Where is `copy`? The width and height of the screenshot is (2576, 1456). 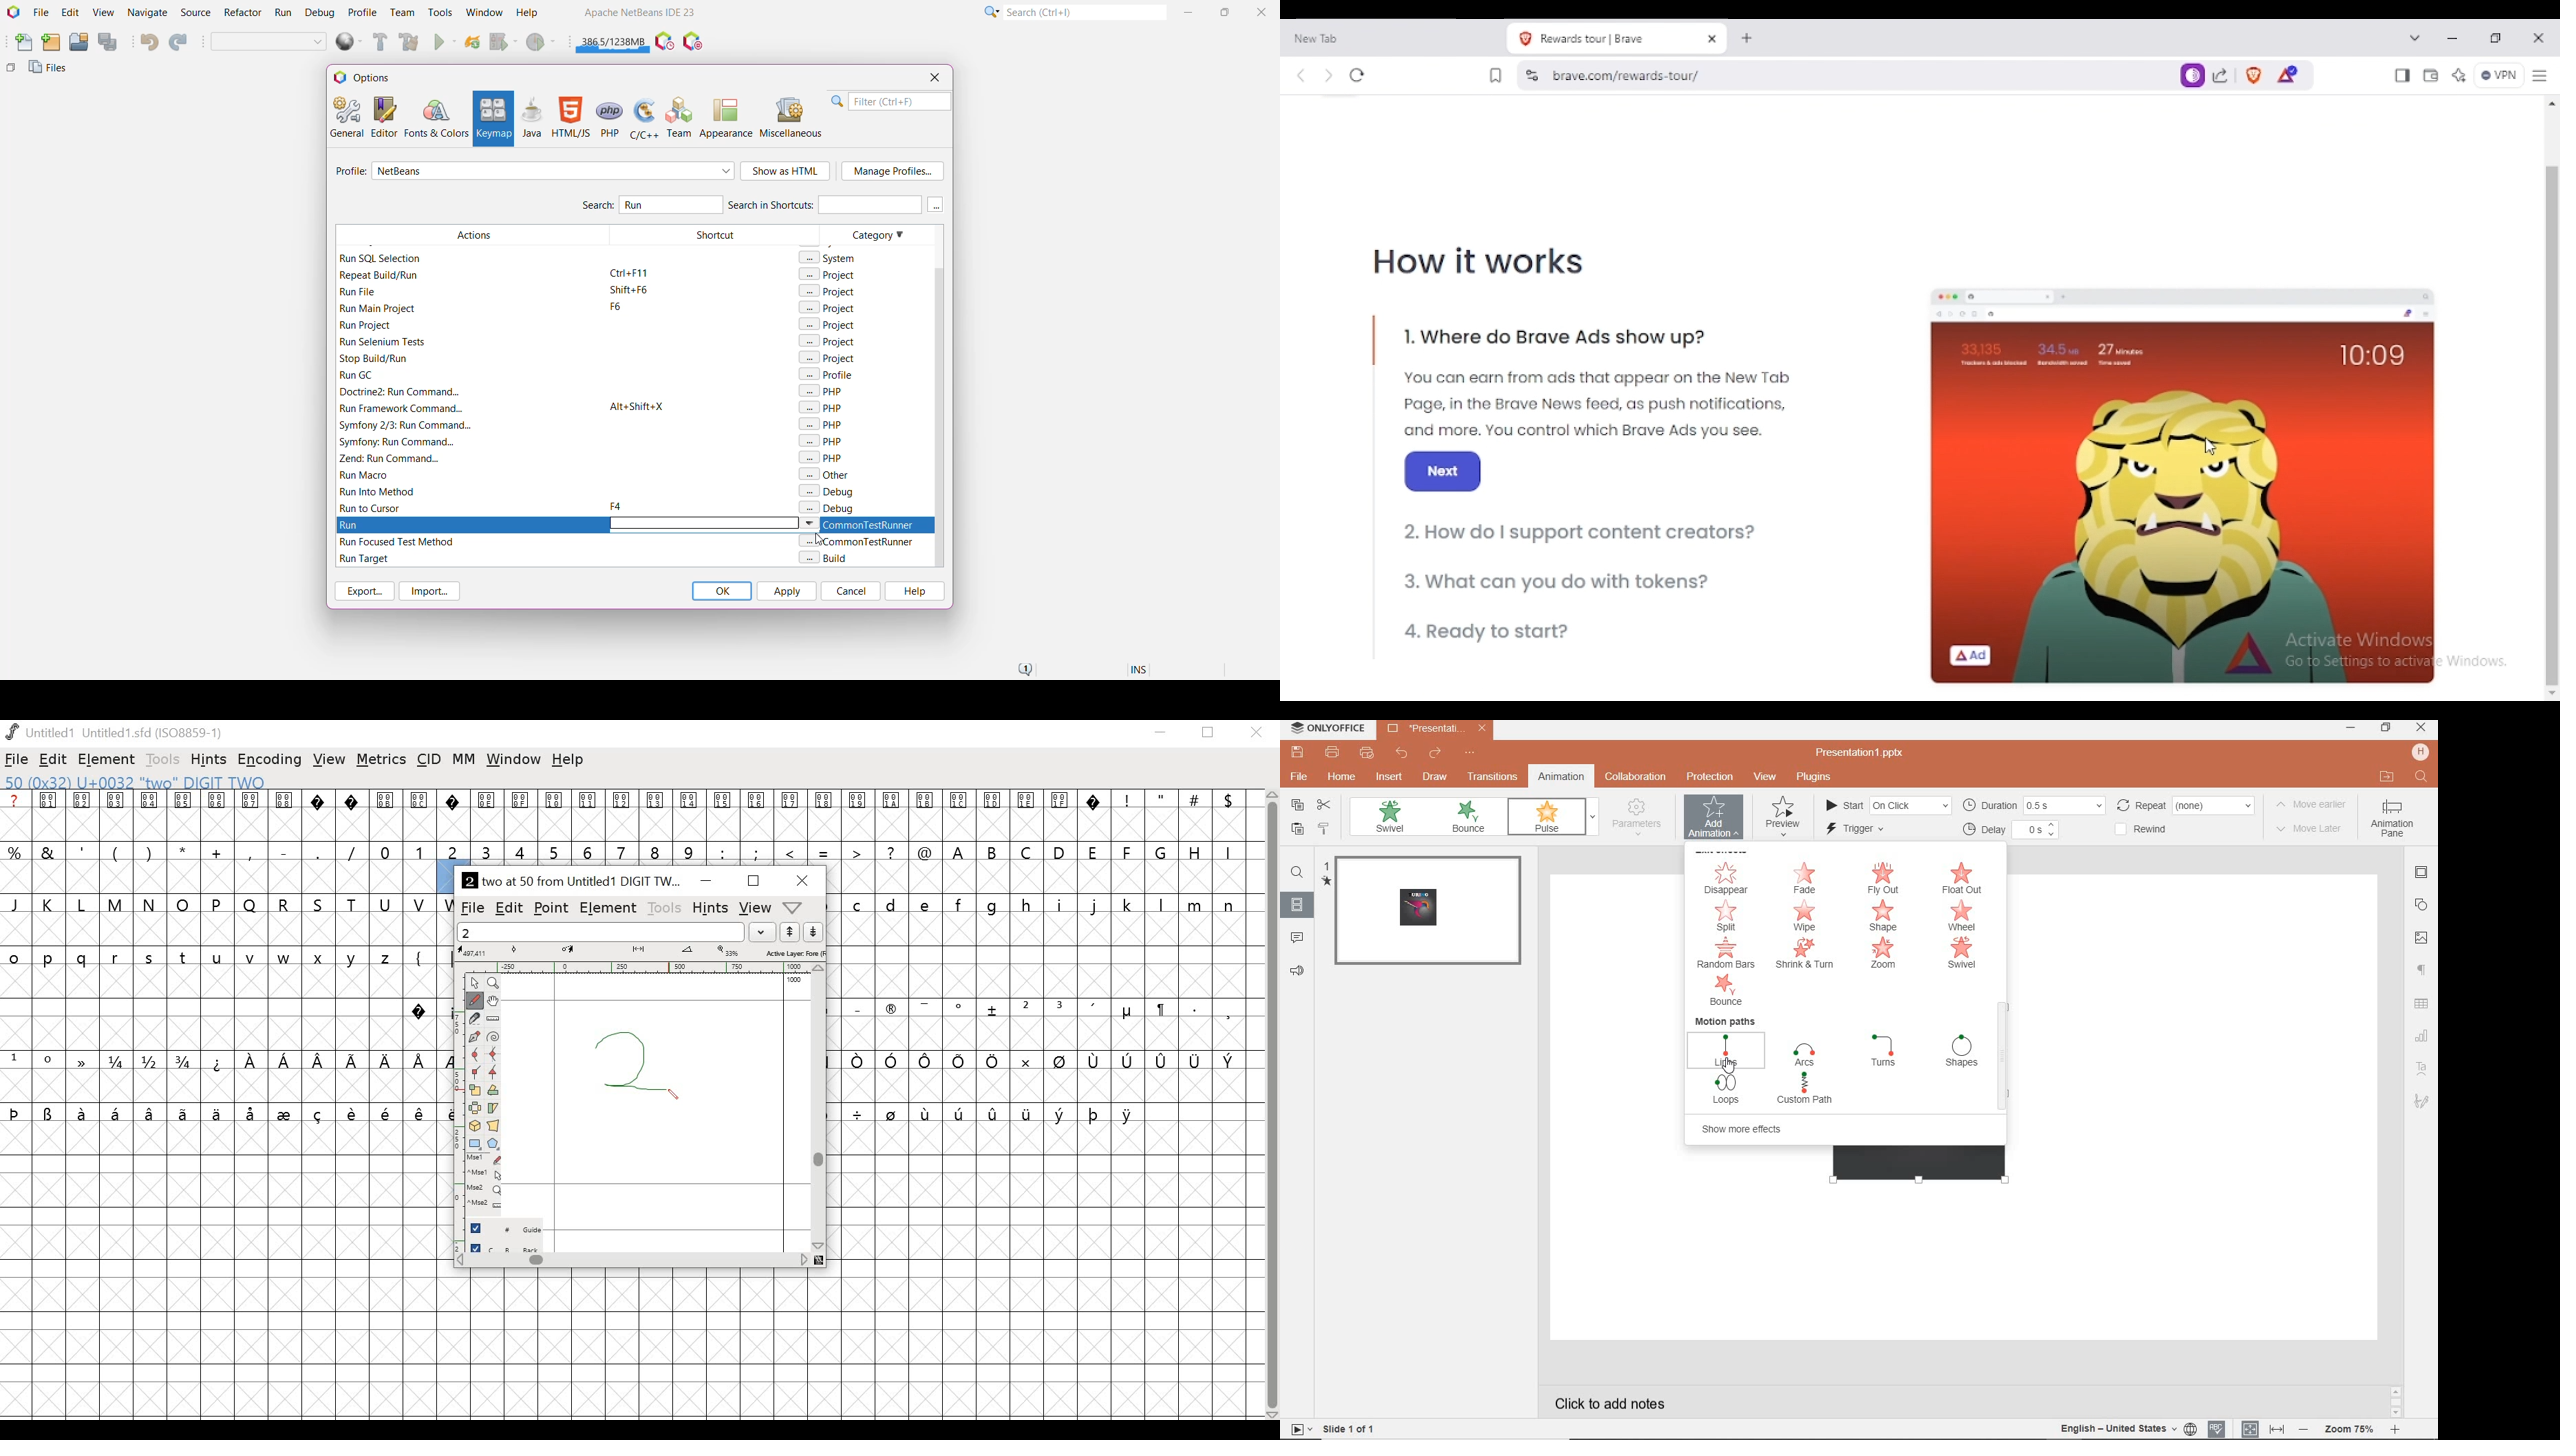
copy is located at coordinates (1297, 806).